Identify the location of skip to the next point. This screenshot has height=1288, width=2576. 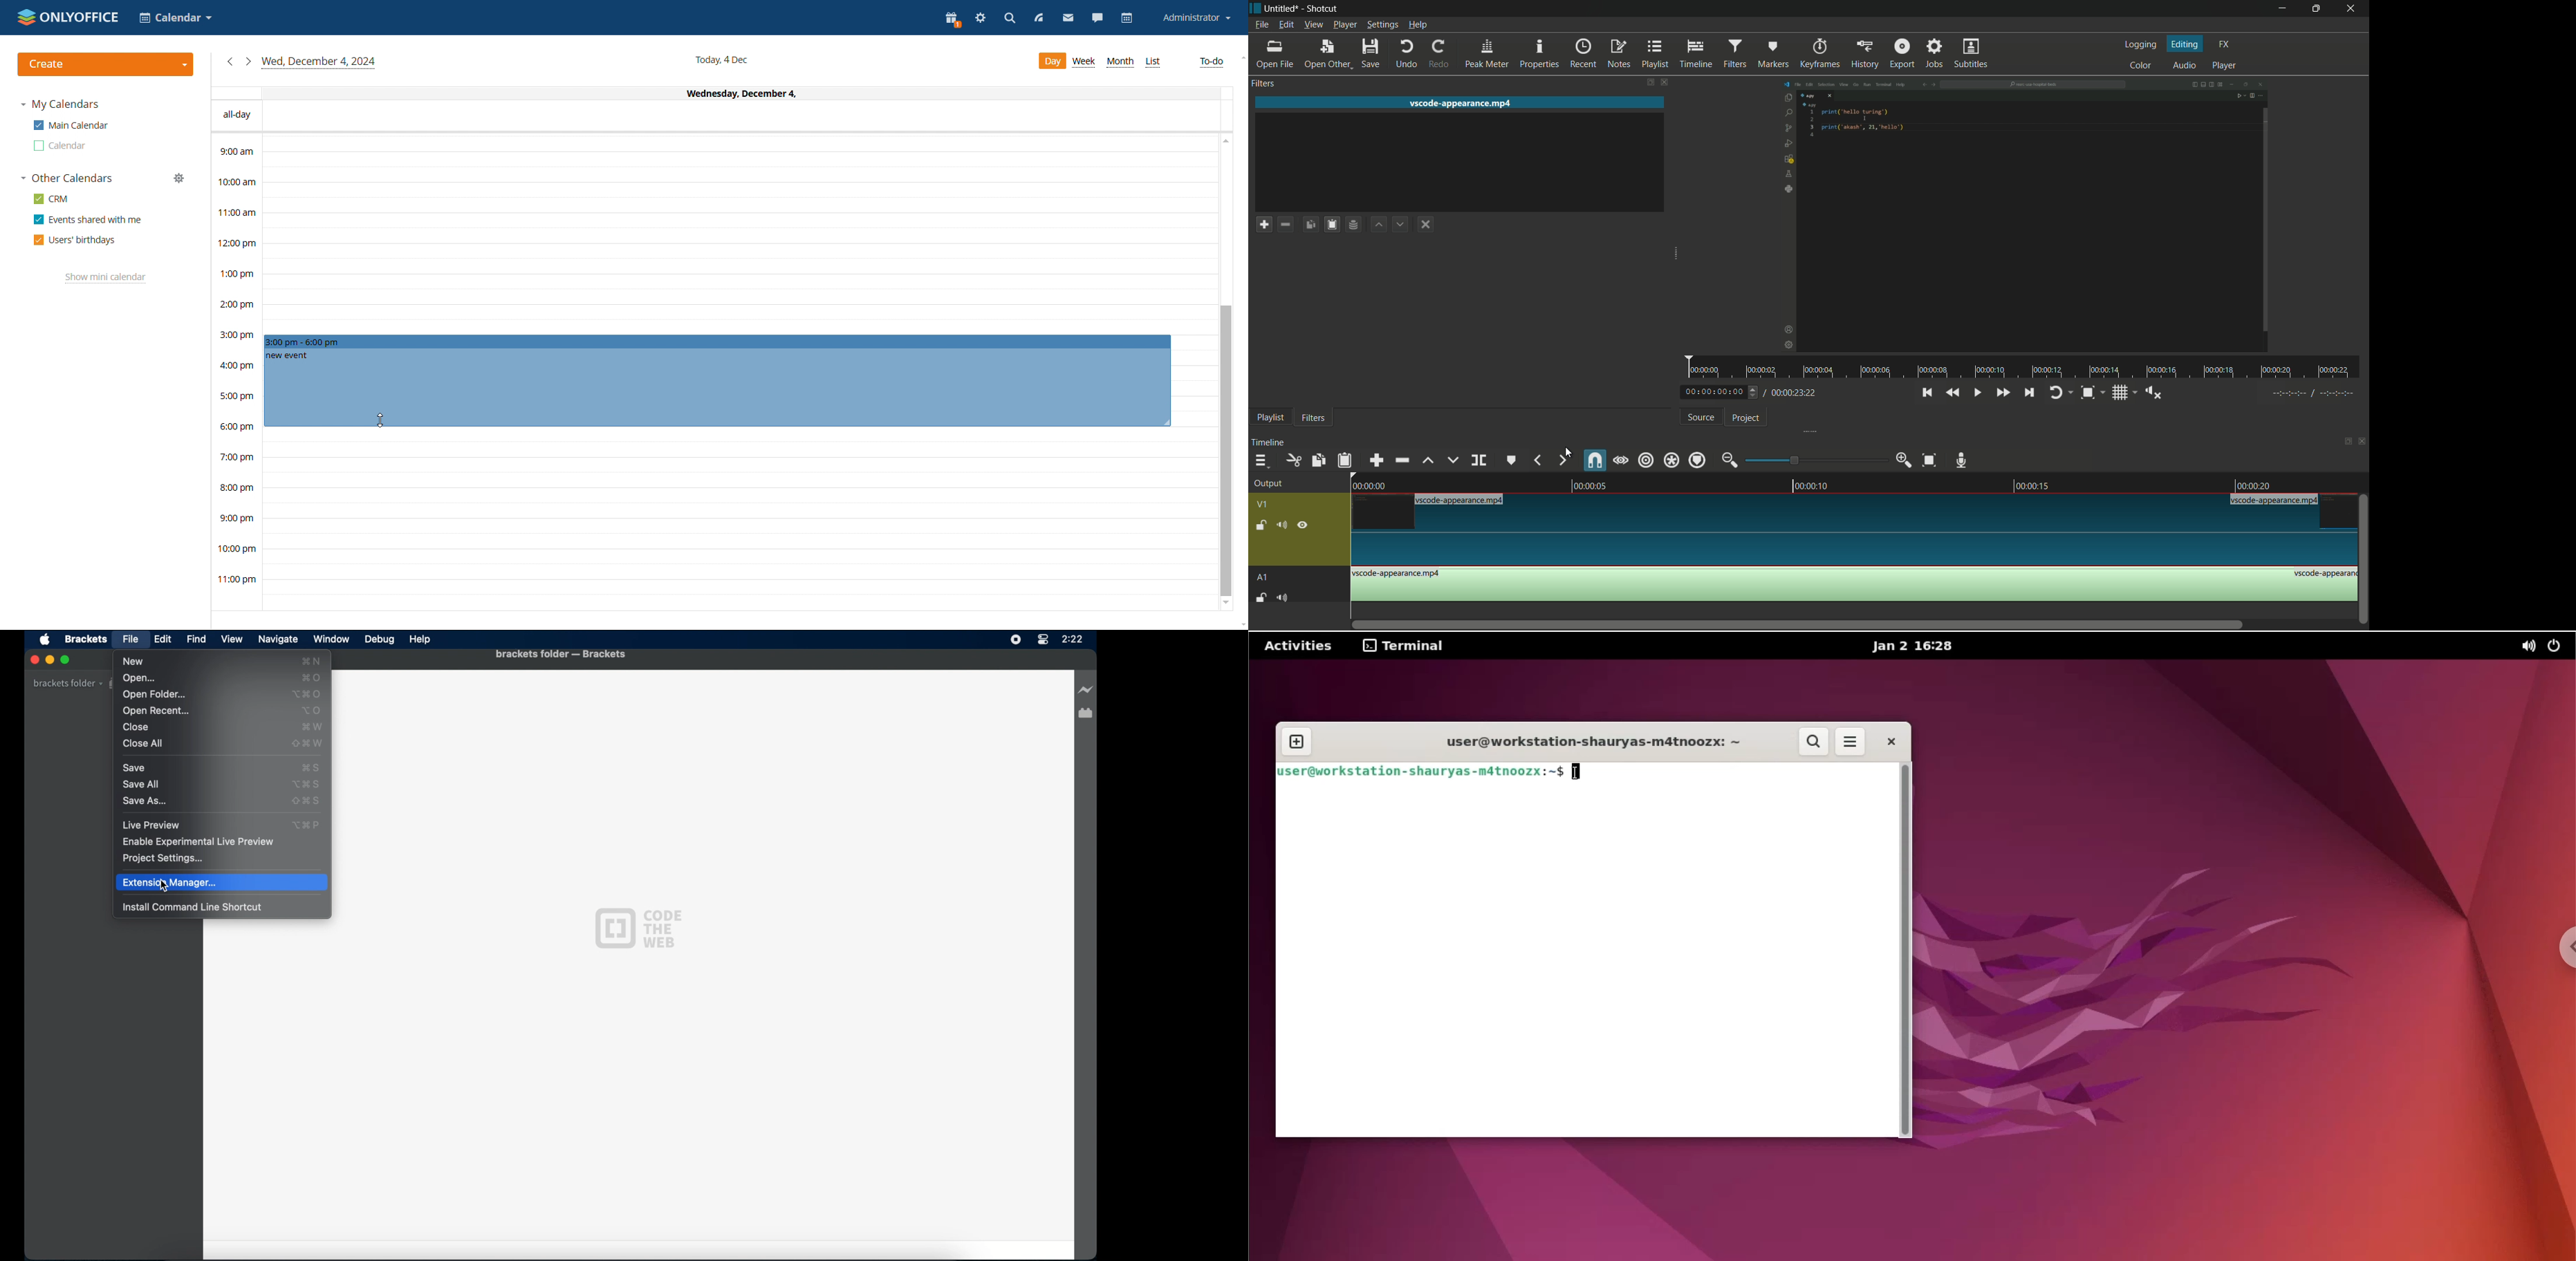
(2029, 393).